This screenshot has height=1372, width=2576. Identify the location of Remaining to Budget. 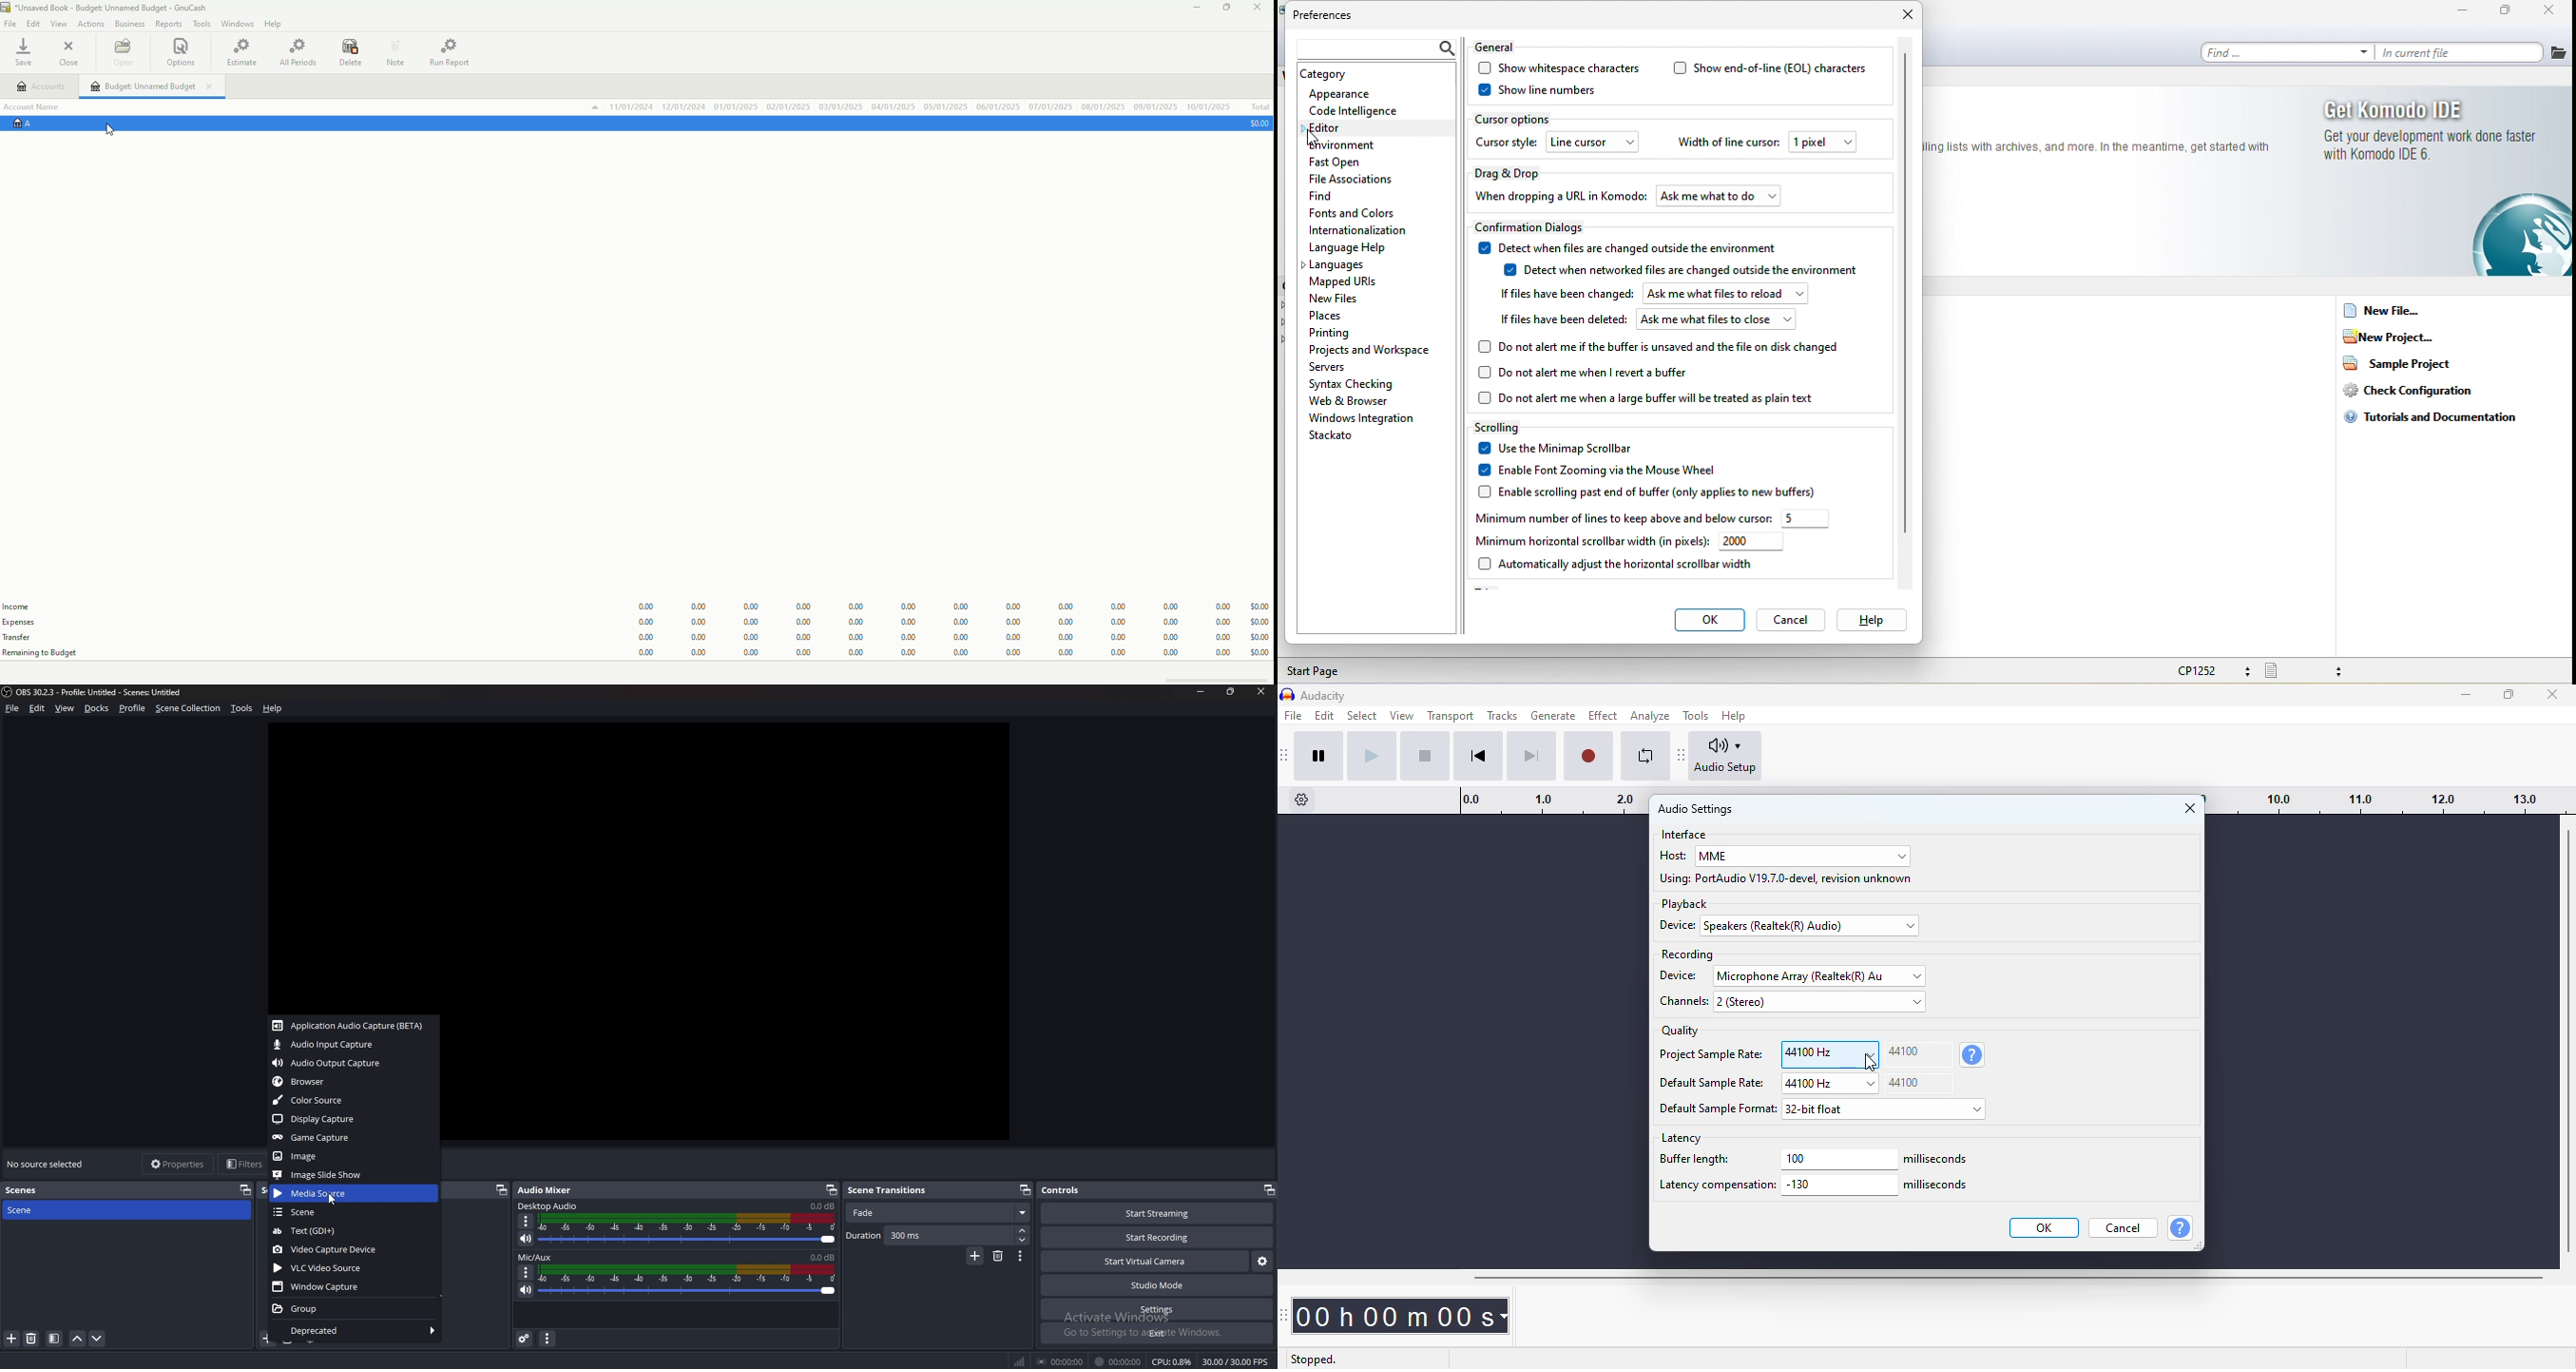
(45, 653).